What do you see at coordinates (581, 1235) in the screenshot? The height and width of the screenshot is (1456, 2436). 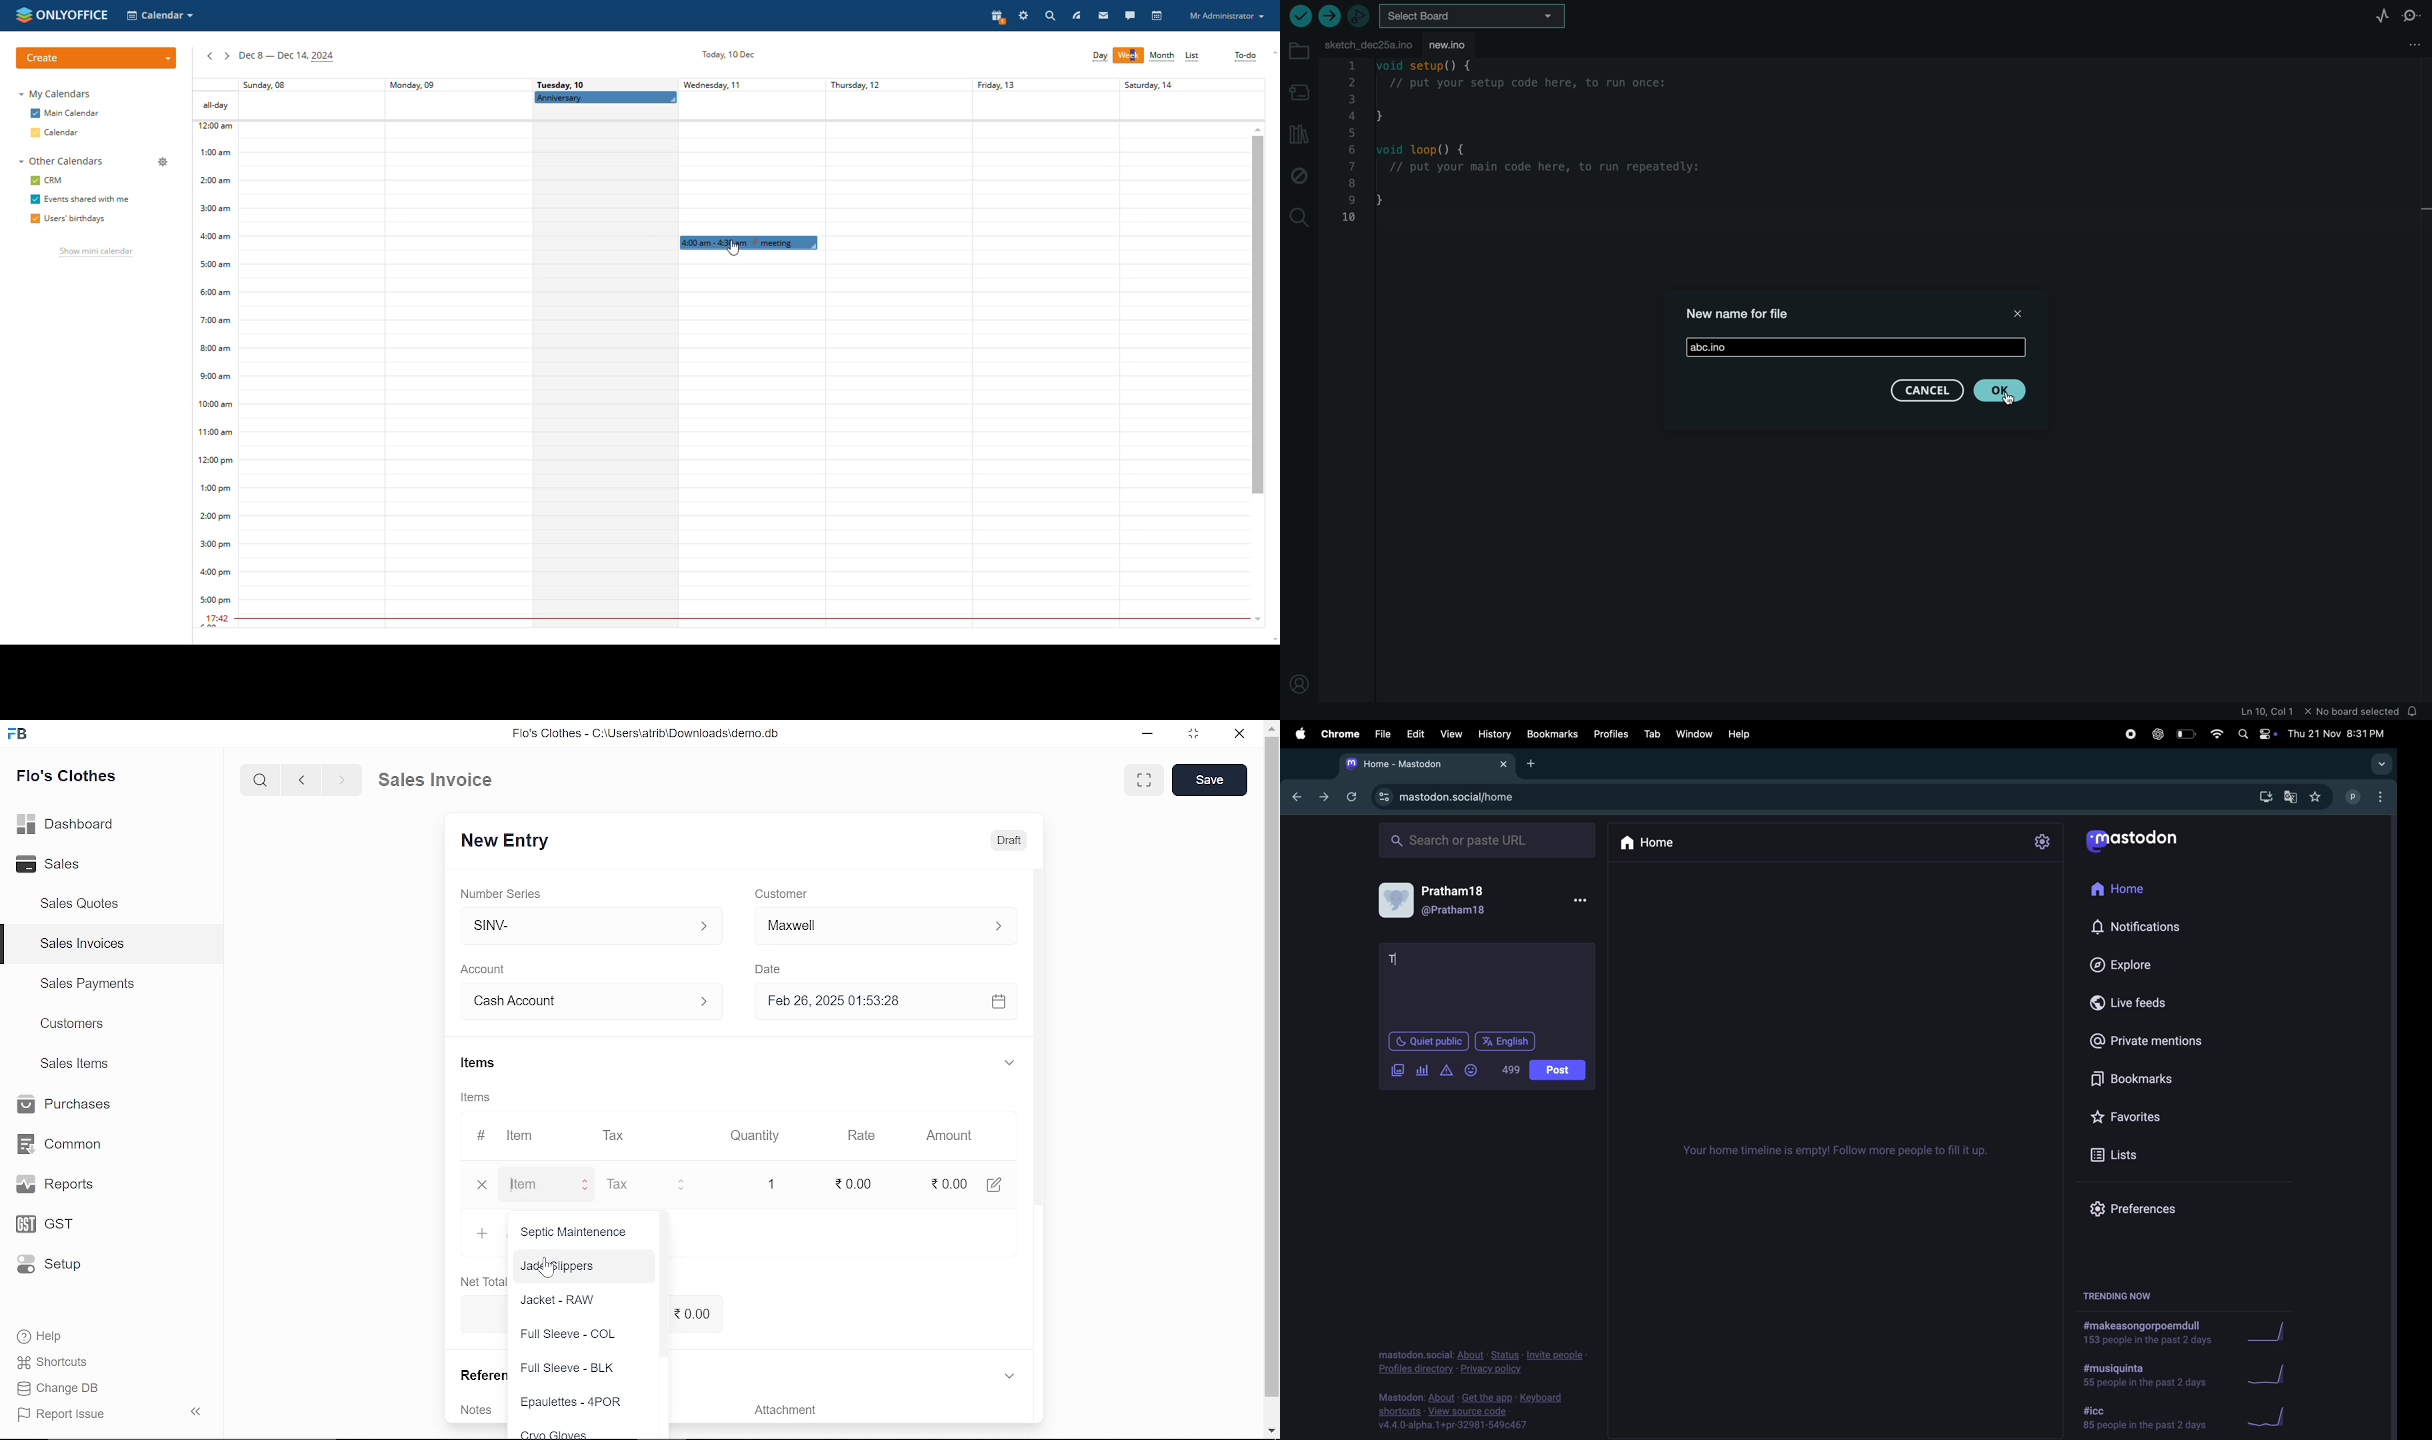 I see `Septic Maintenence` at bounding box center [581, 1235].